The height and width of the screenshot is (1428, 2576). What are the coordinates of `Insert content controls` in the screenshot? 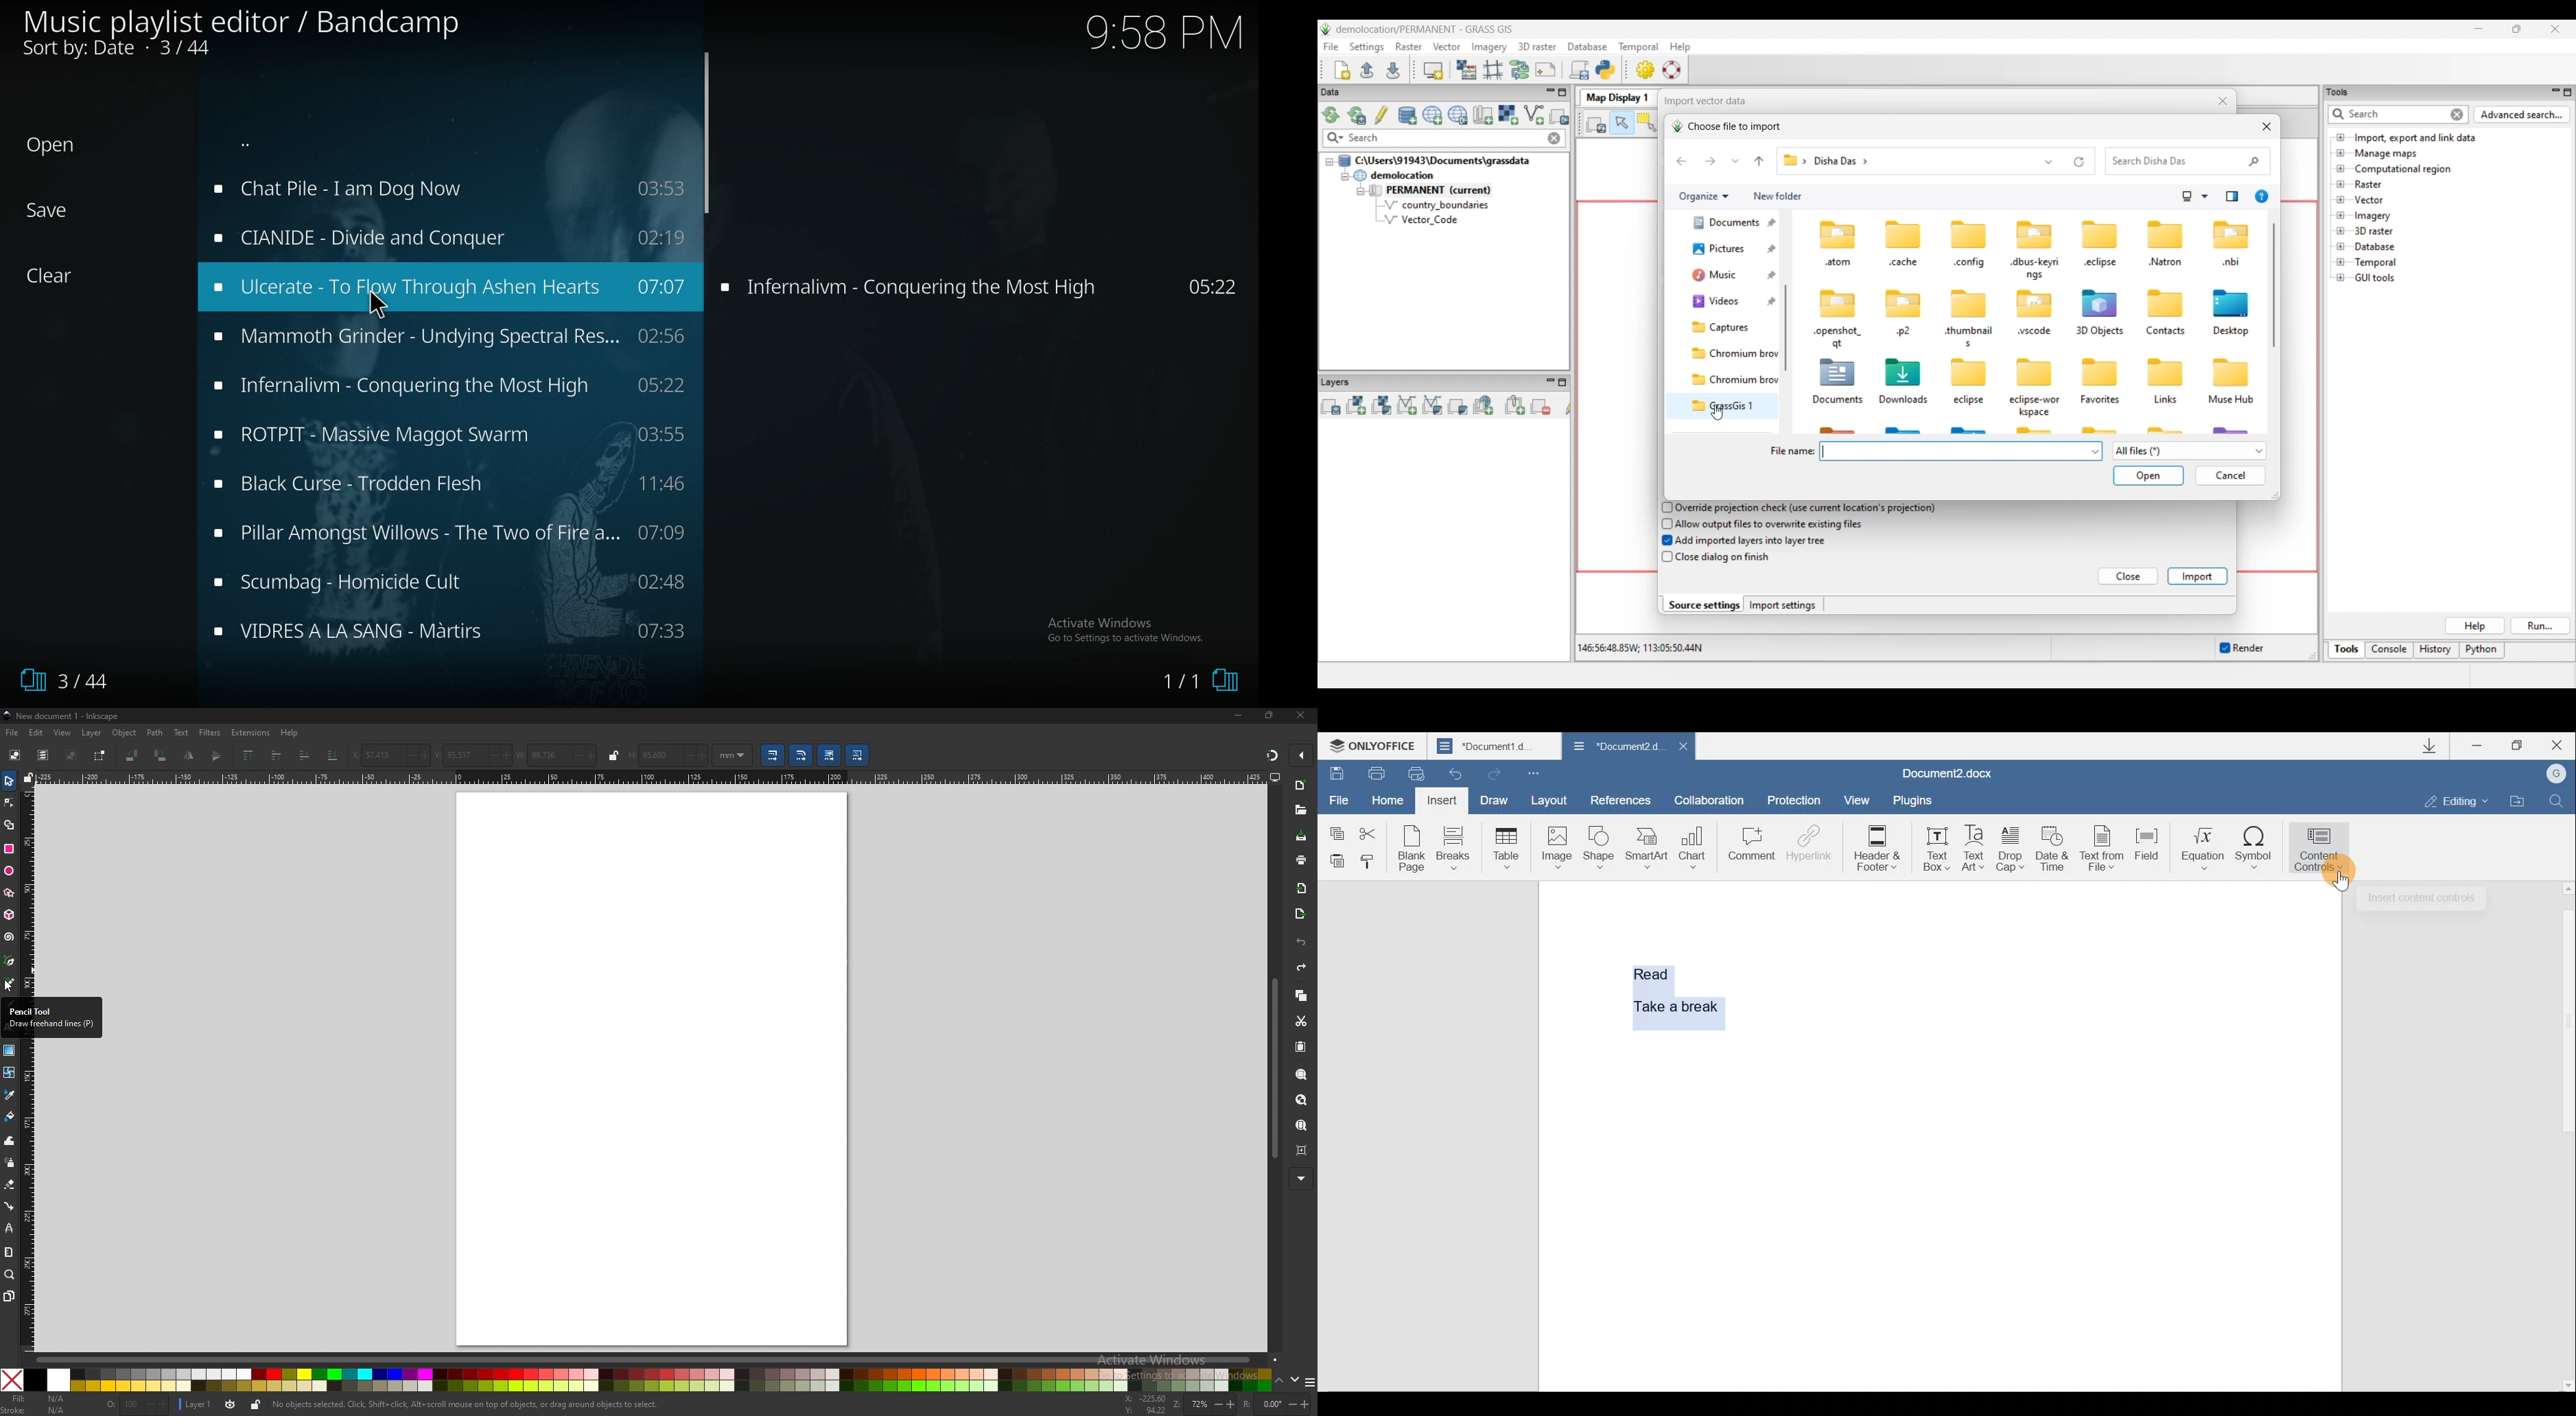 It's located at (2422, 897).